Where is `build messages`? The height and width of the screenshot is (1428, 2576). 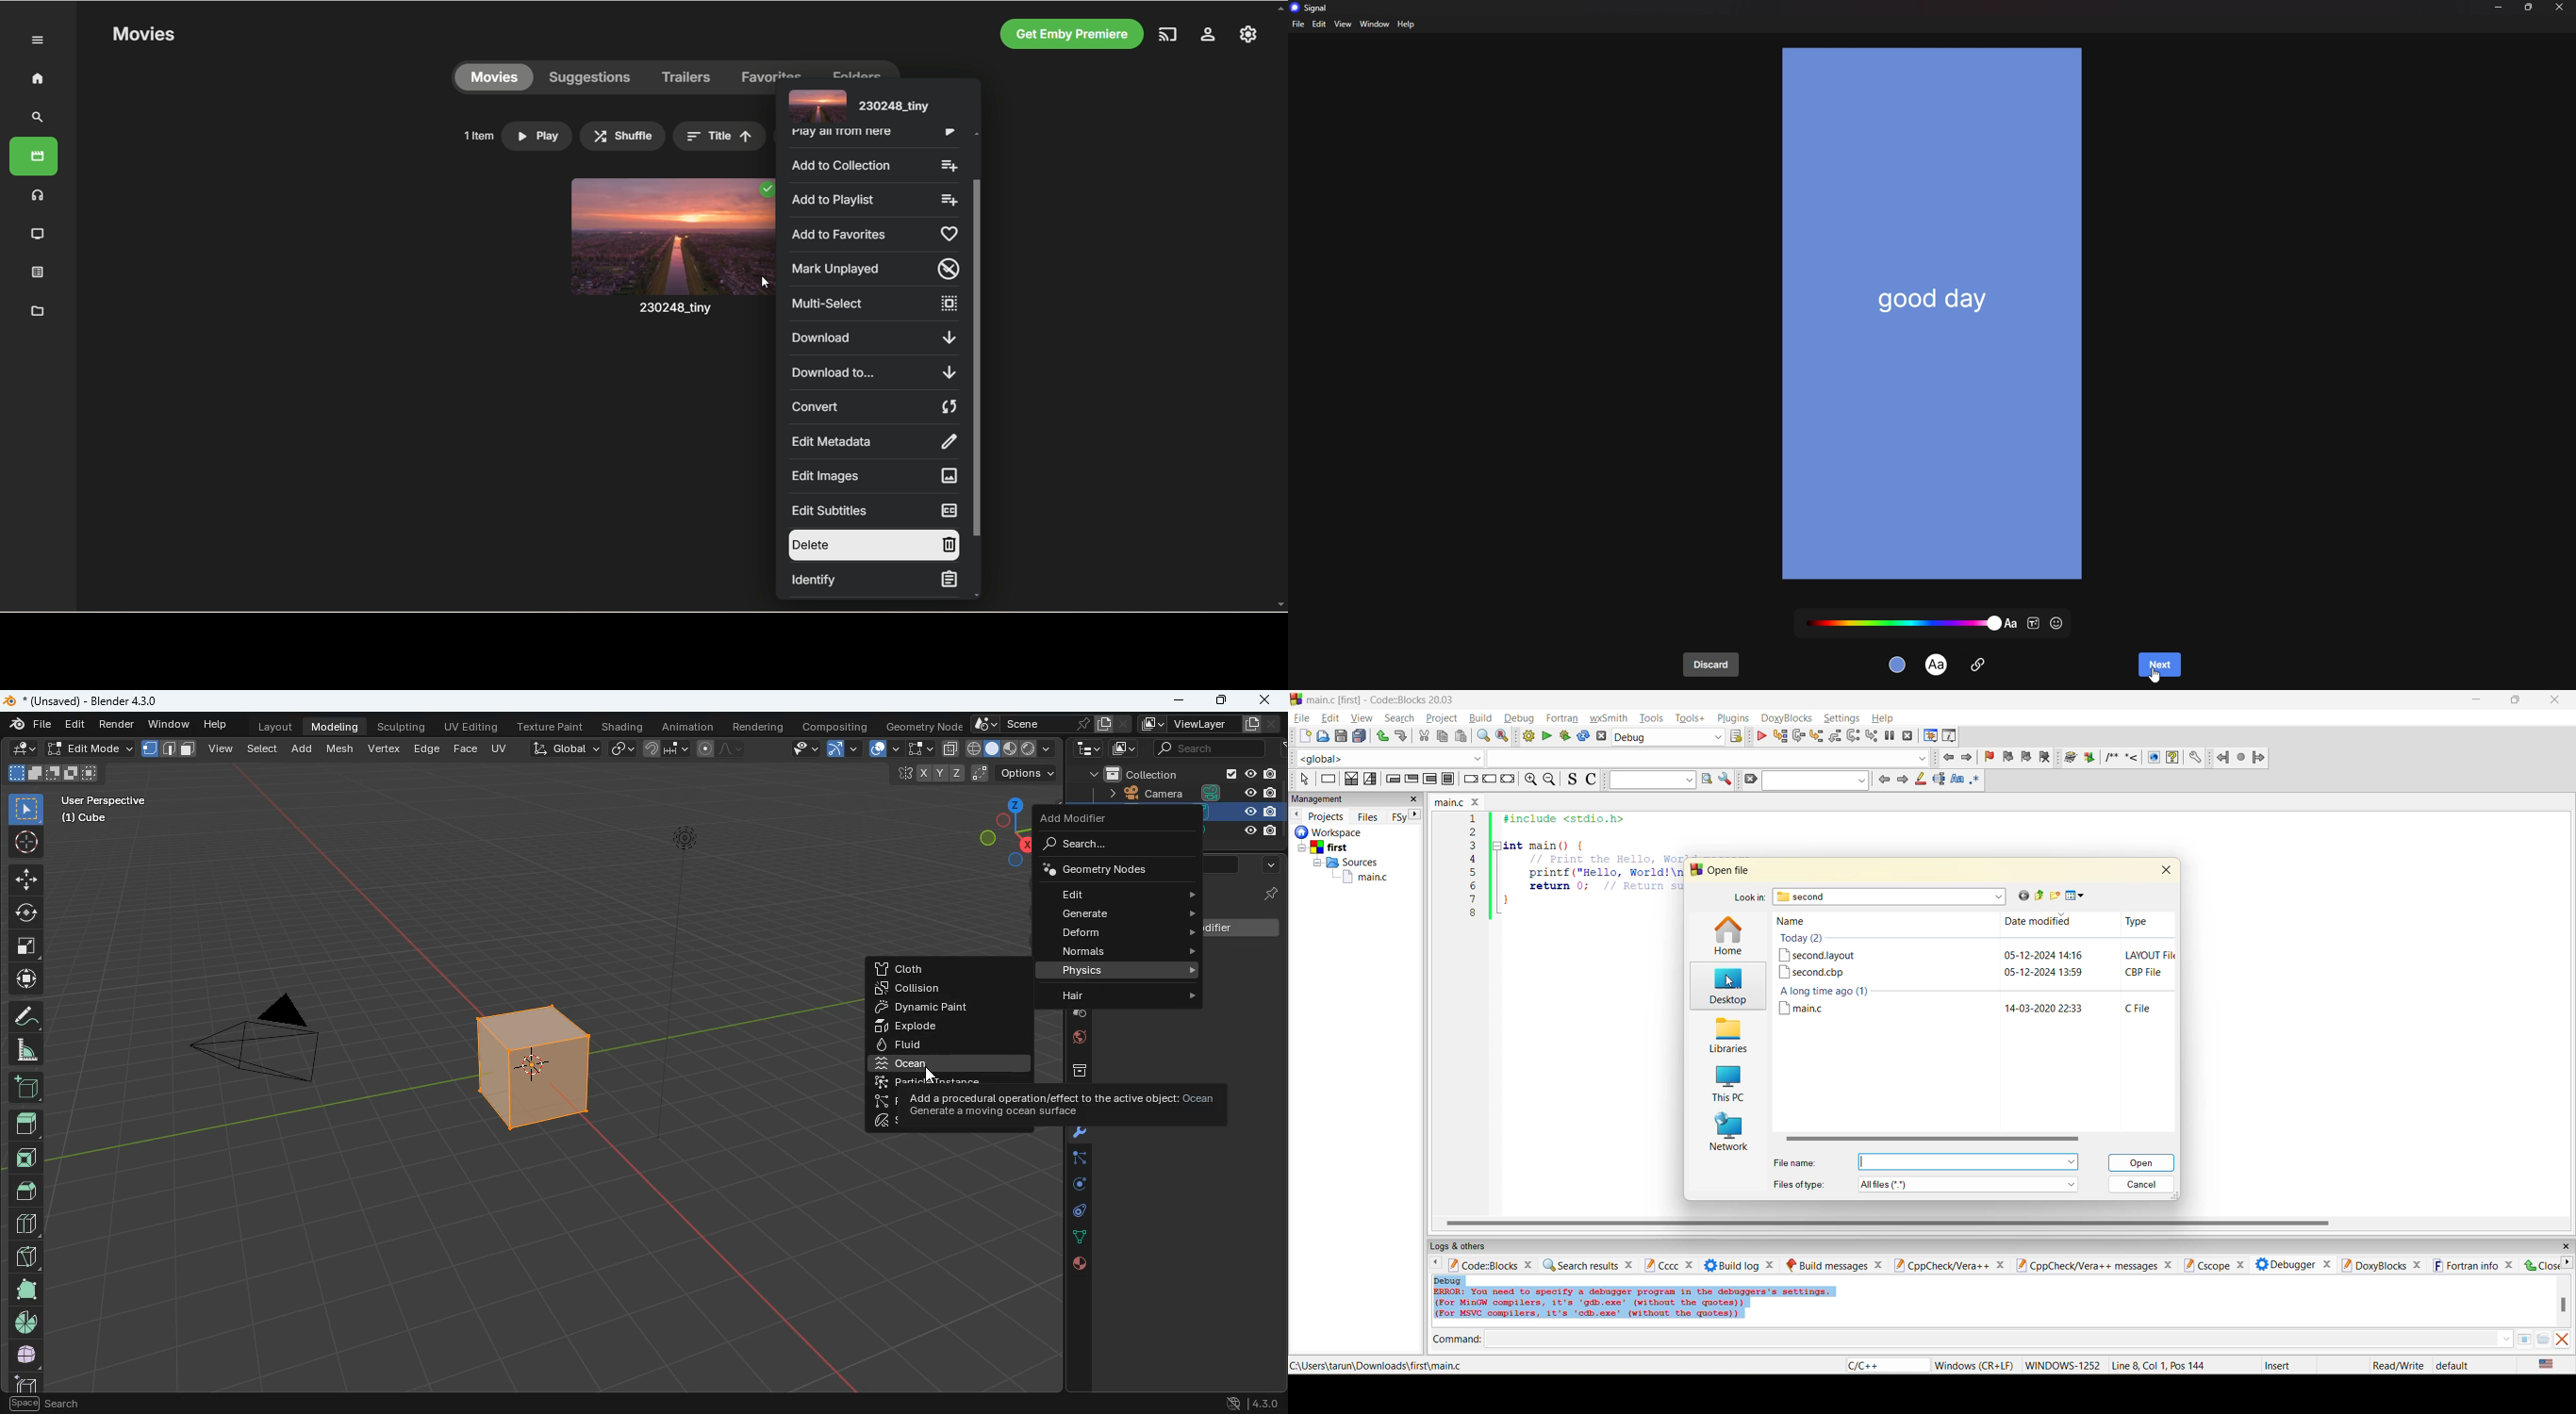
build messages is located at coordinates (1827, 1265).